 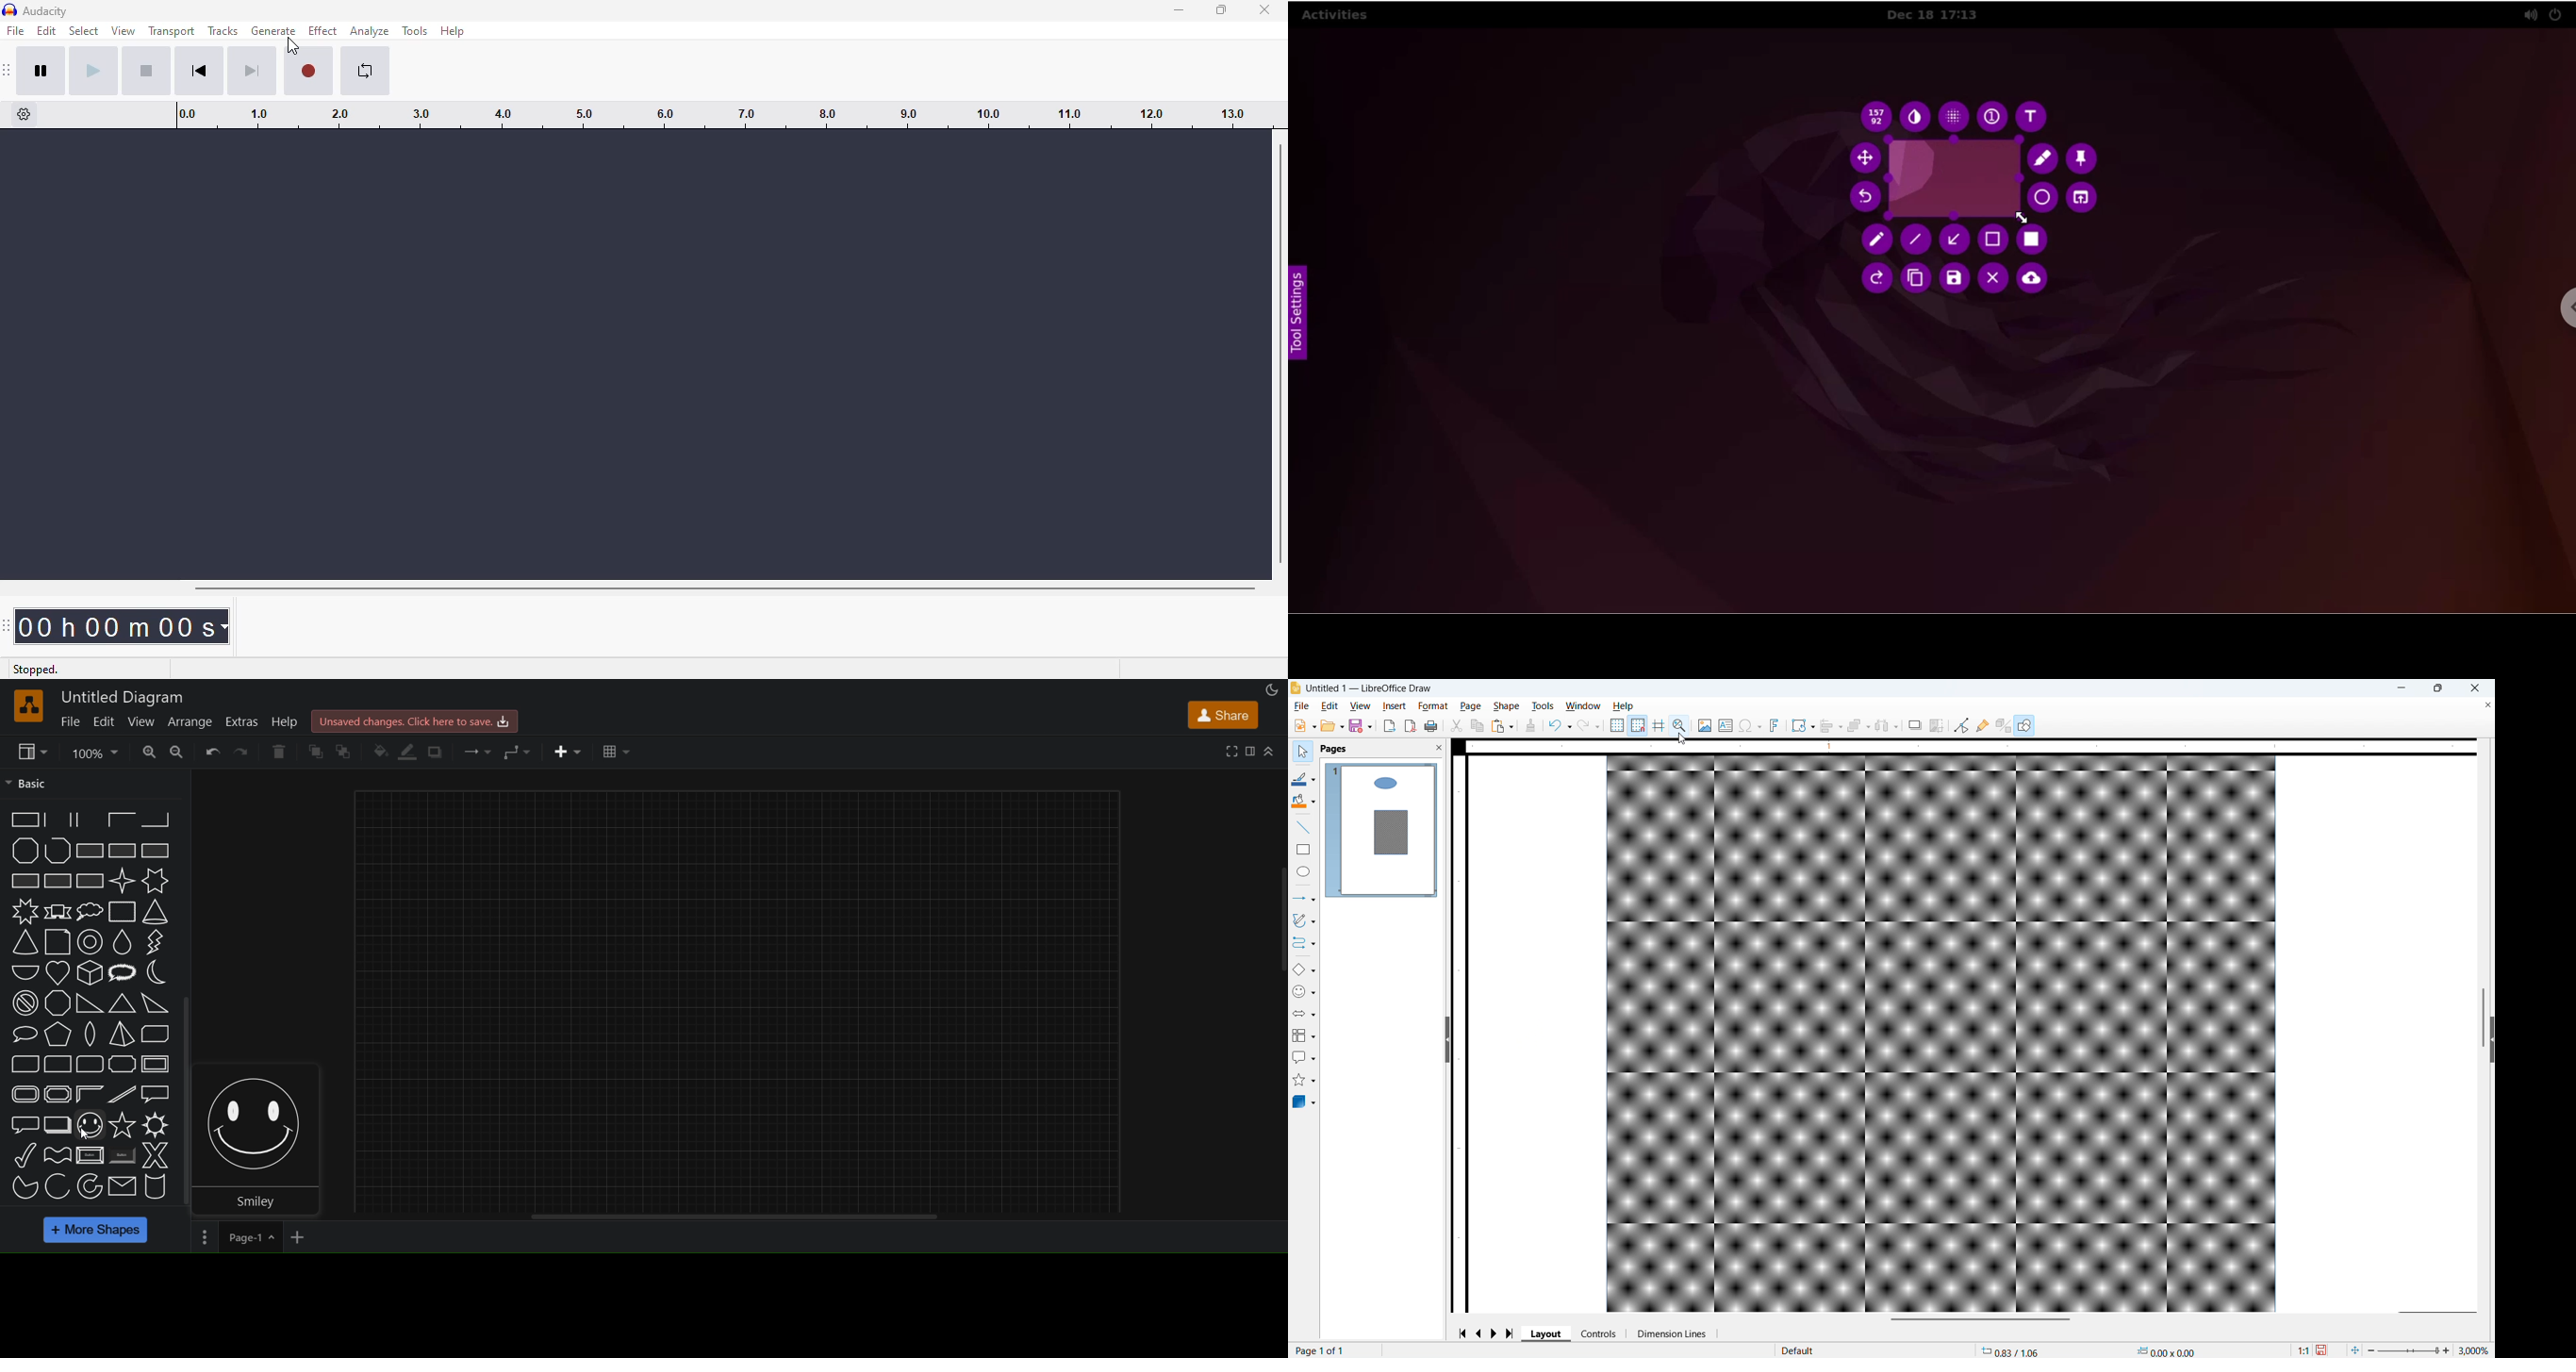 I want to click on stop, so click(x=146, y=71).